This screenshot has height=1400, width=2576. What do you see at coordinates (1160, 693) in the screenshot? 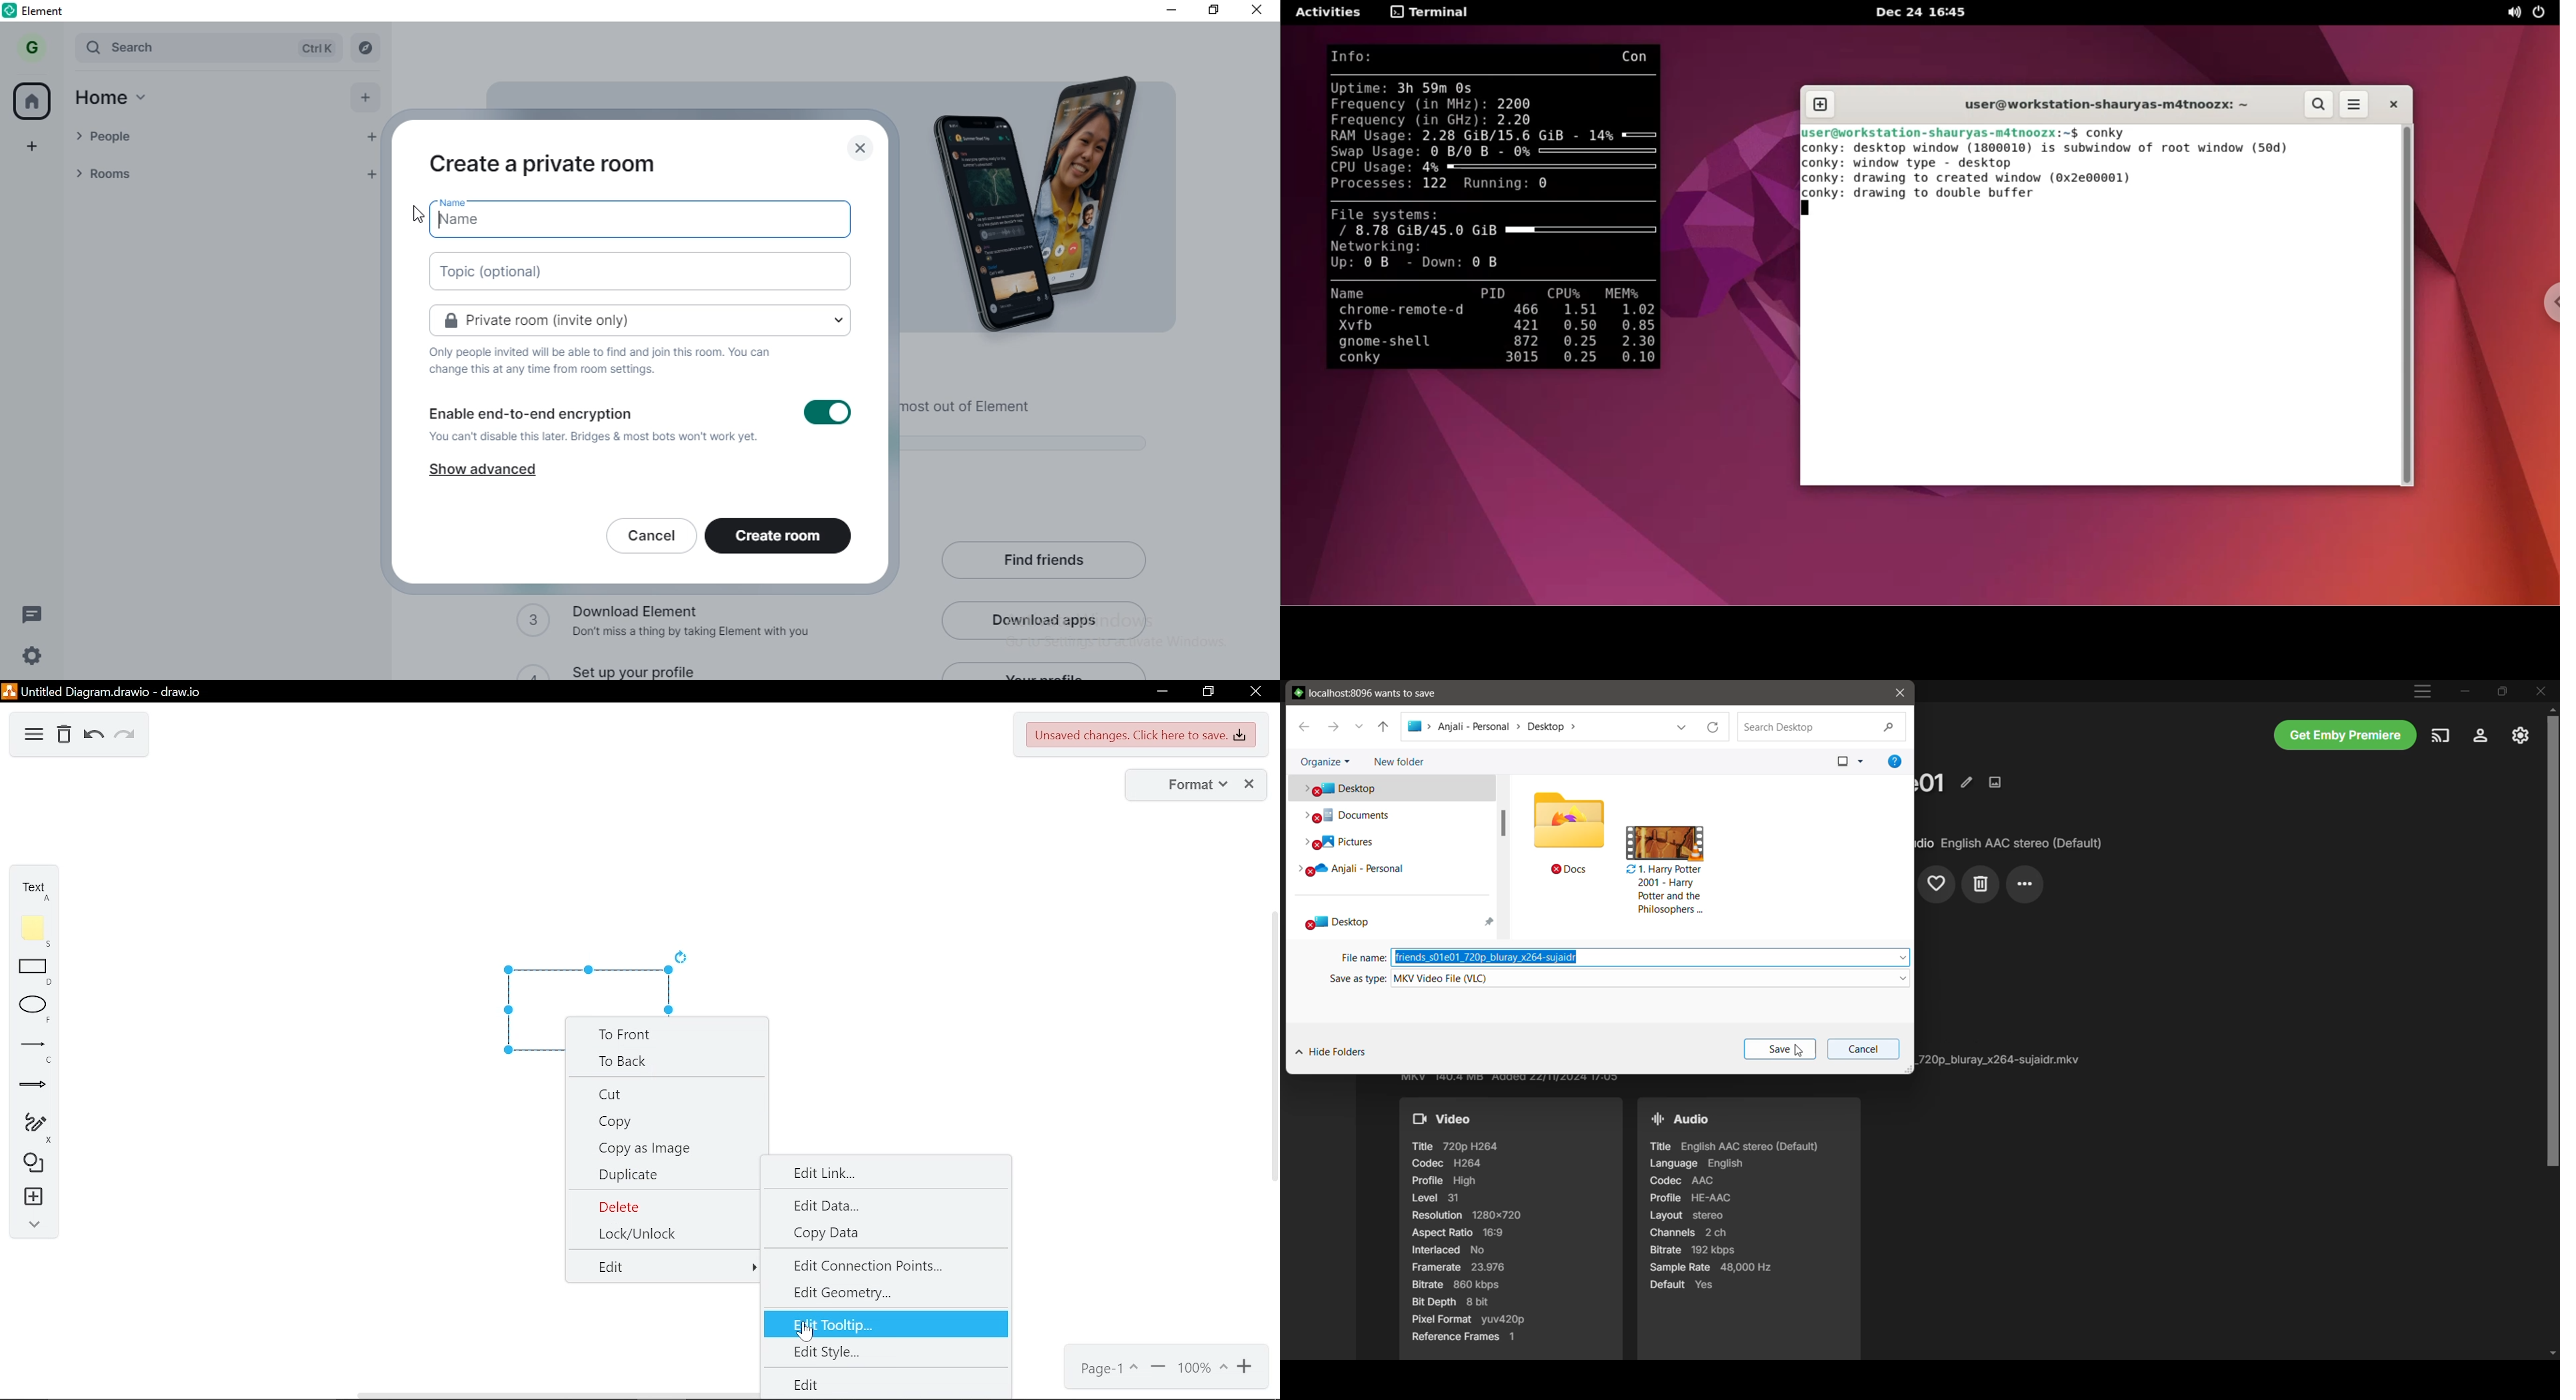
I see `minimize` at bounding box center [1160, 693].